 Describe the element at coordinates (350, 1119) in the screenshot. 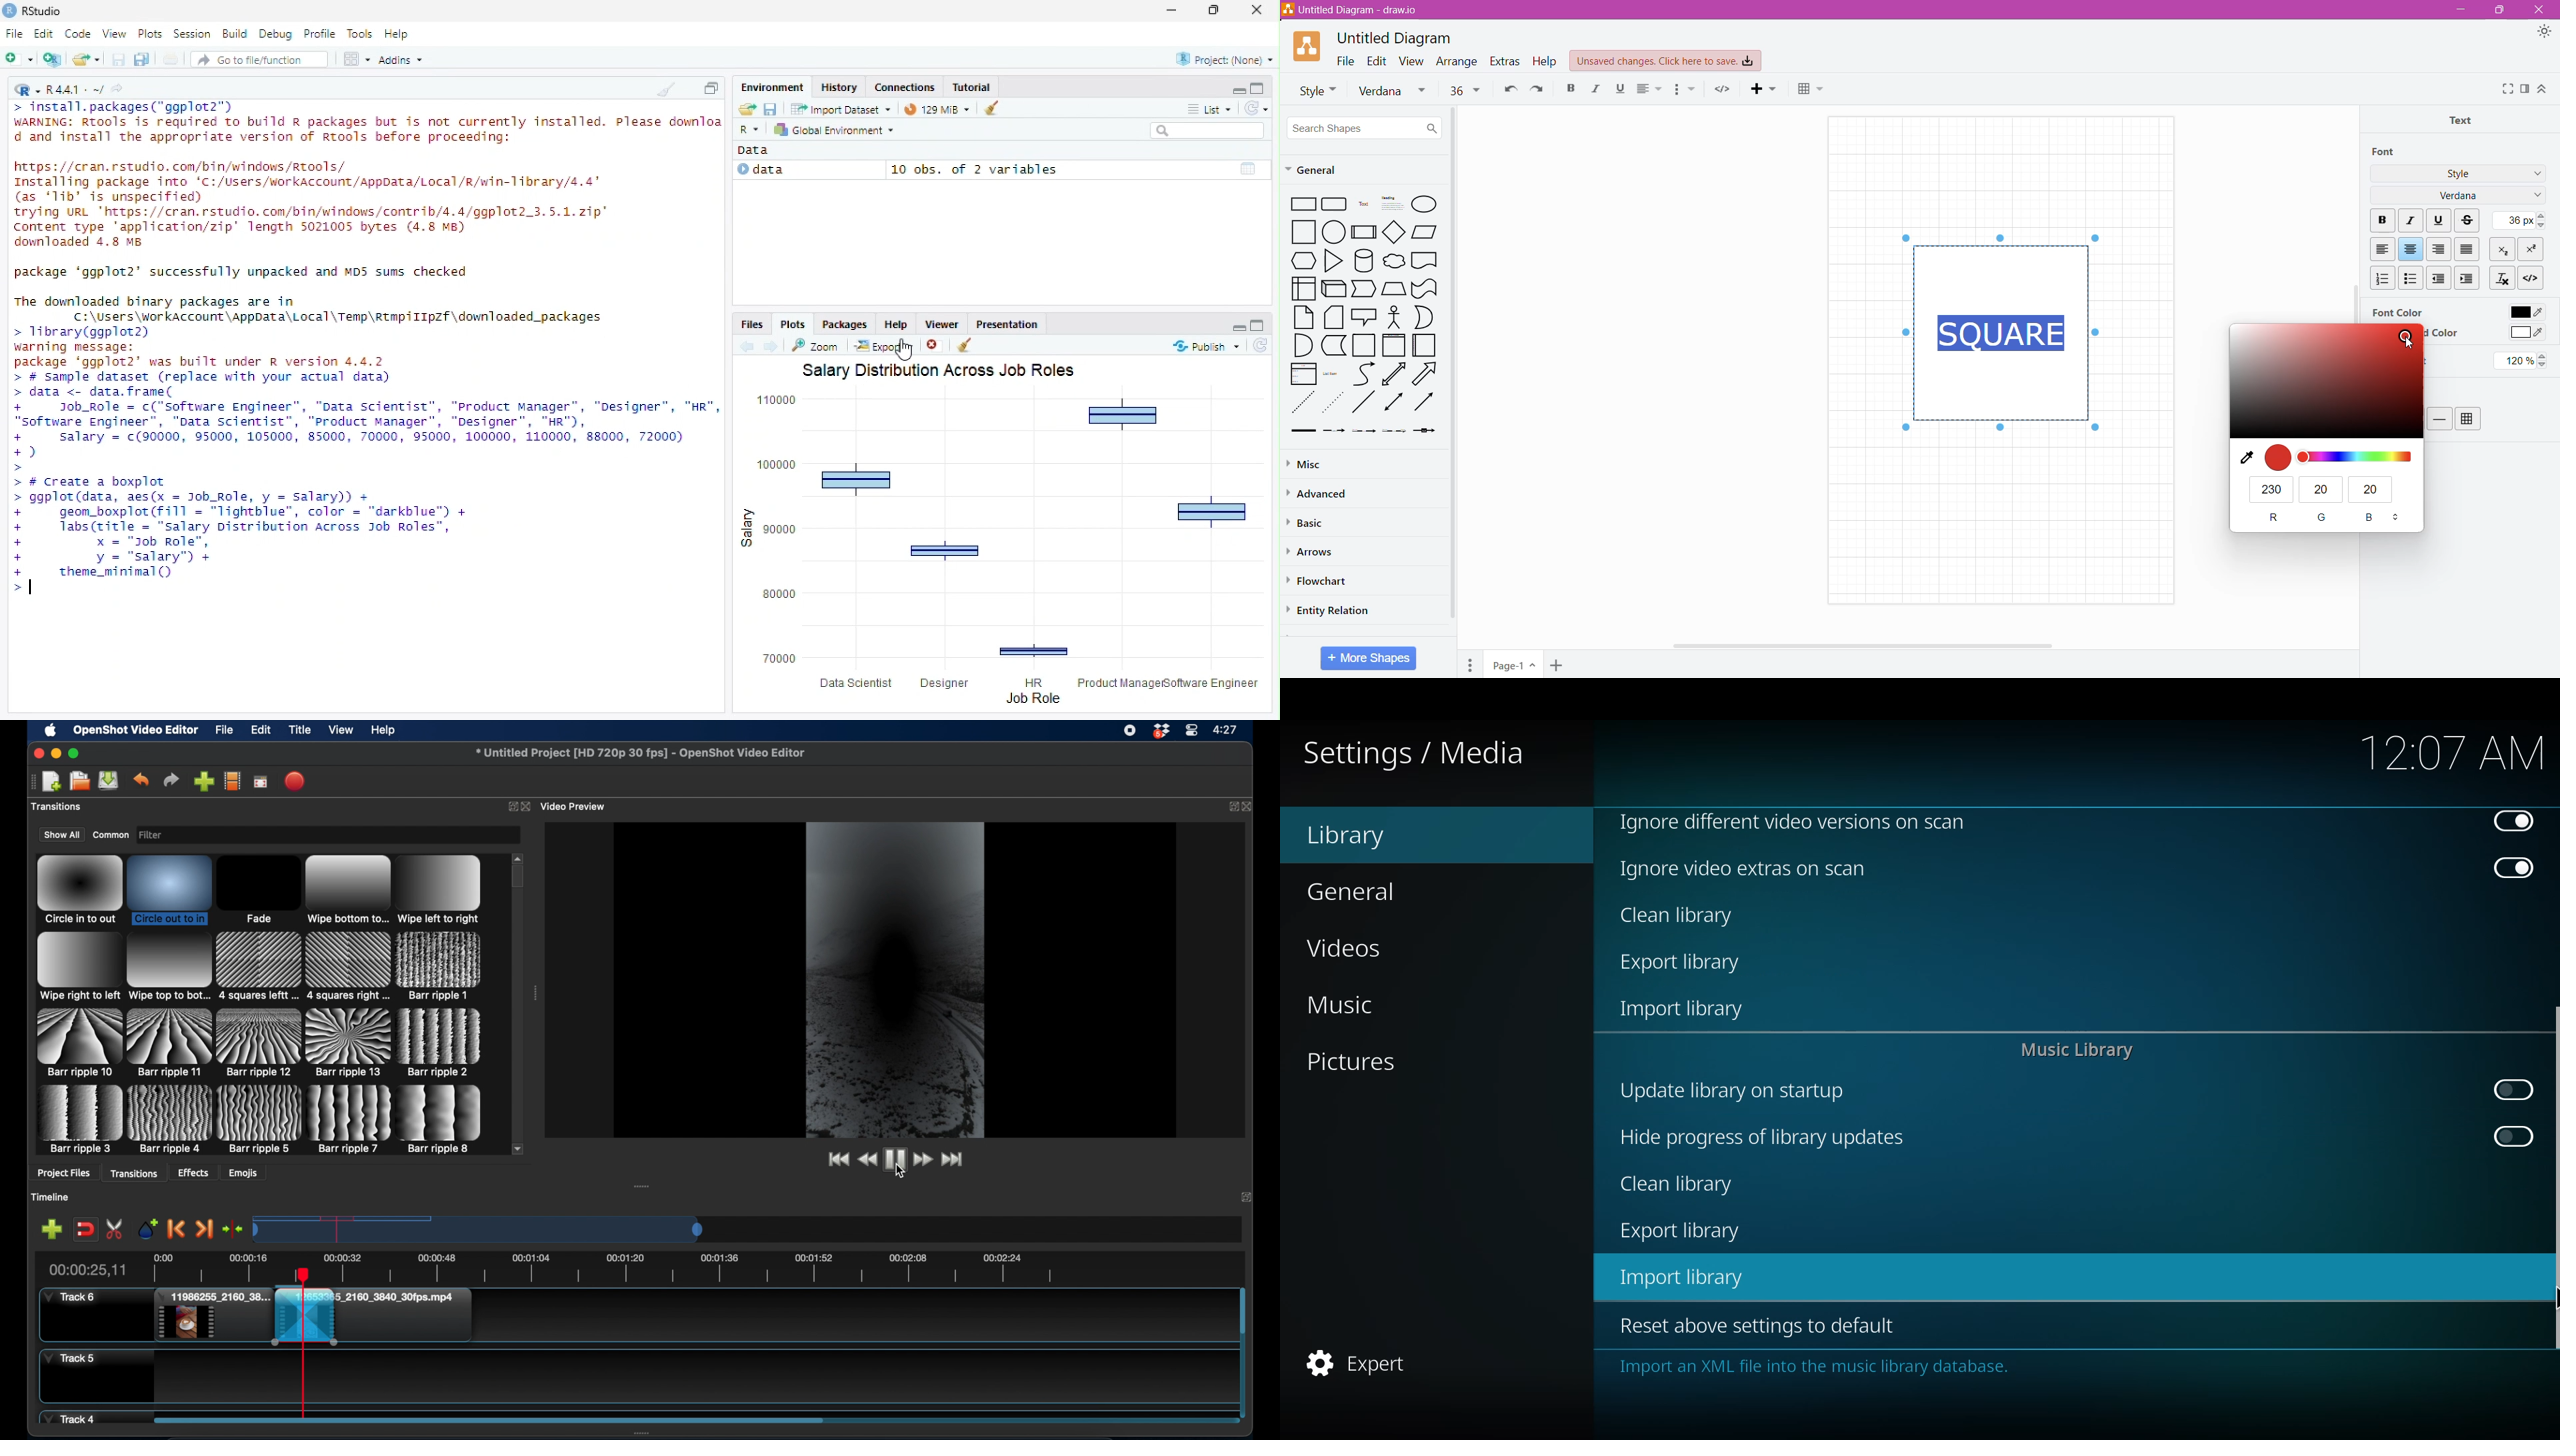

I see `transition` at that location.